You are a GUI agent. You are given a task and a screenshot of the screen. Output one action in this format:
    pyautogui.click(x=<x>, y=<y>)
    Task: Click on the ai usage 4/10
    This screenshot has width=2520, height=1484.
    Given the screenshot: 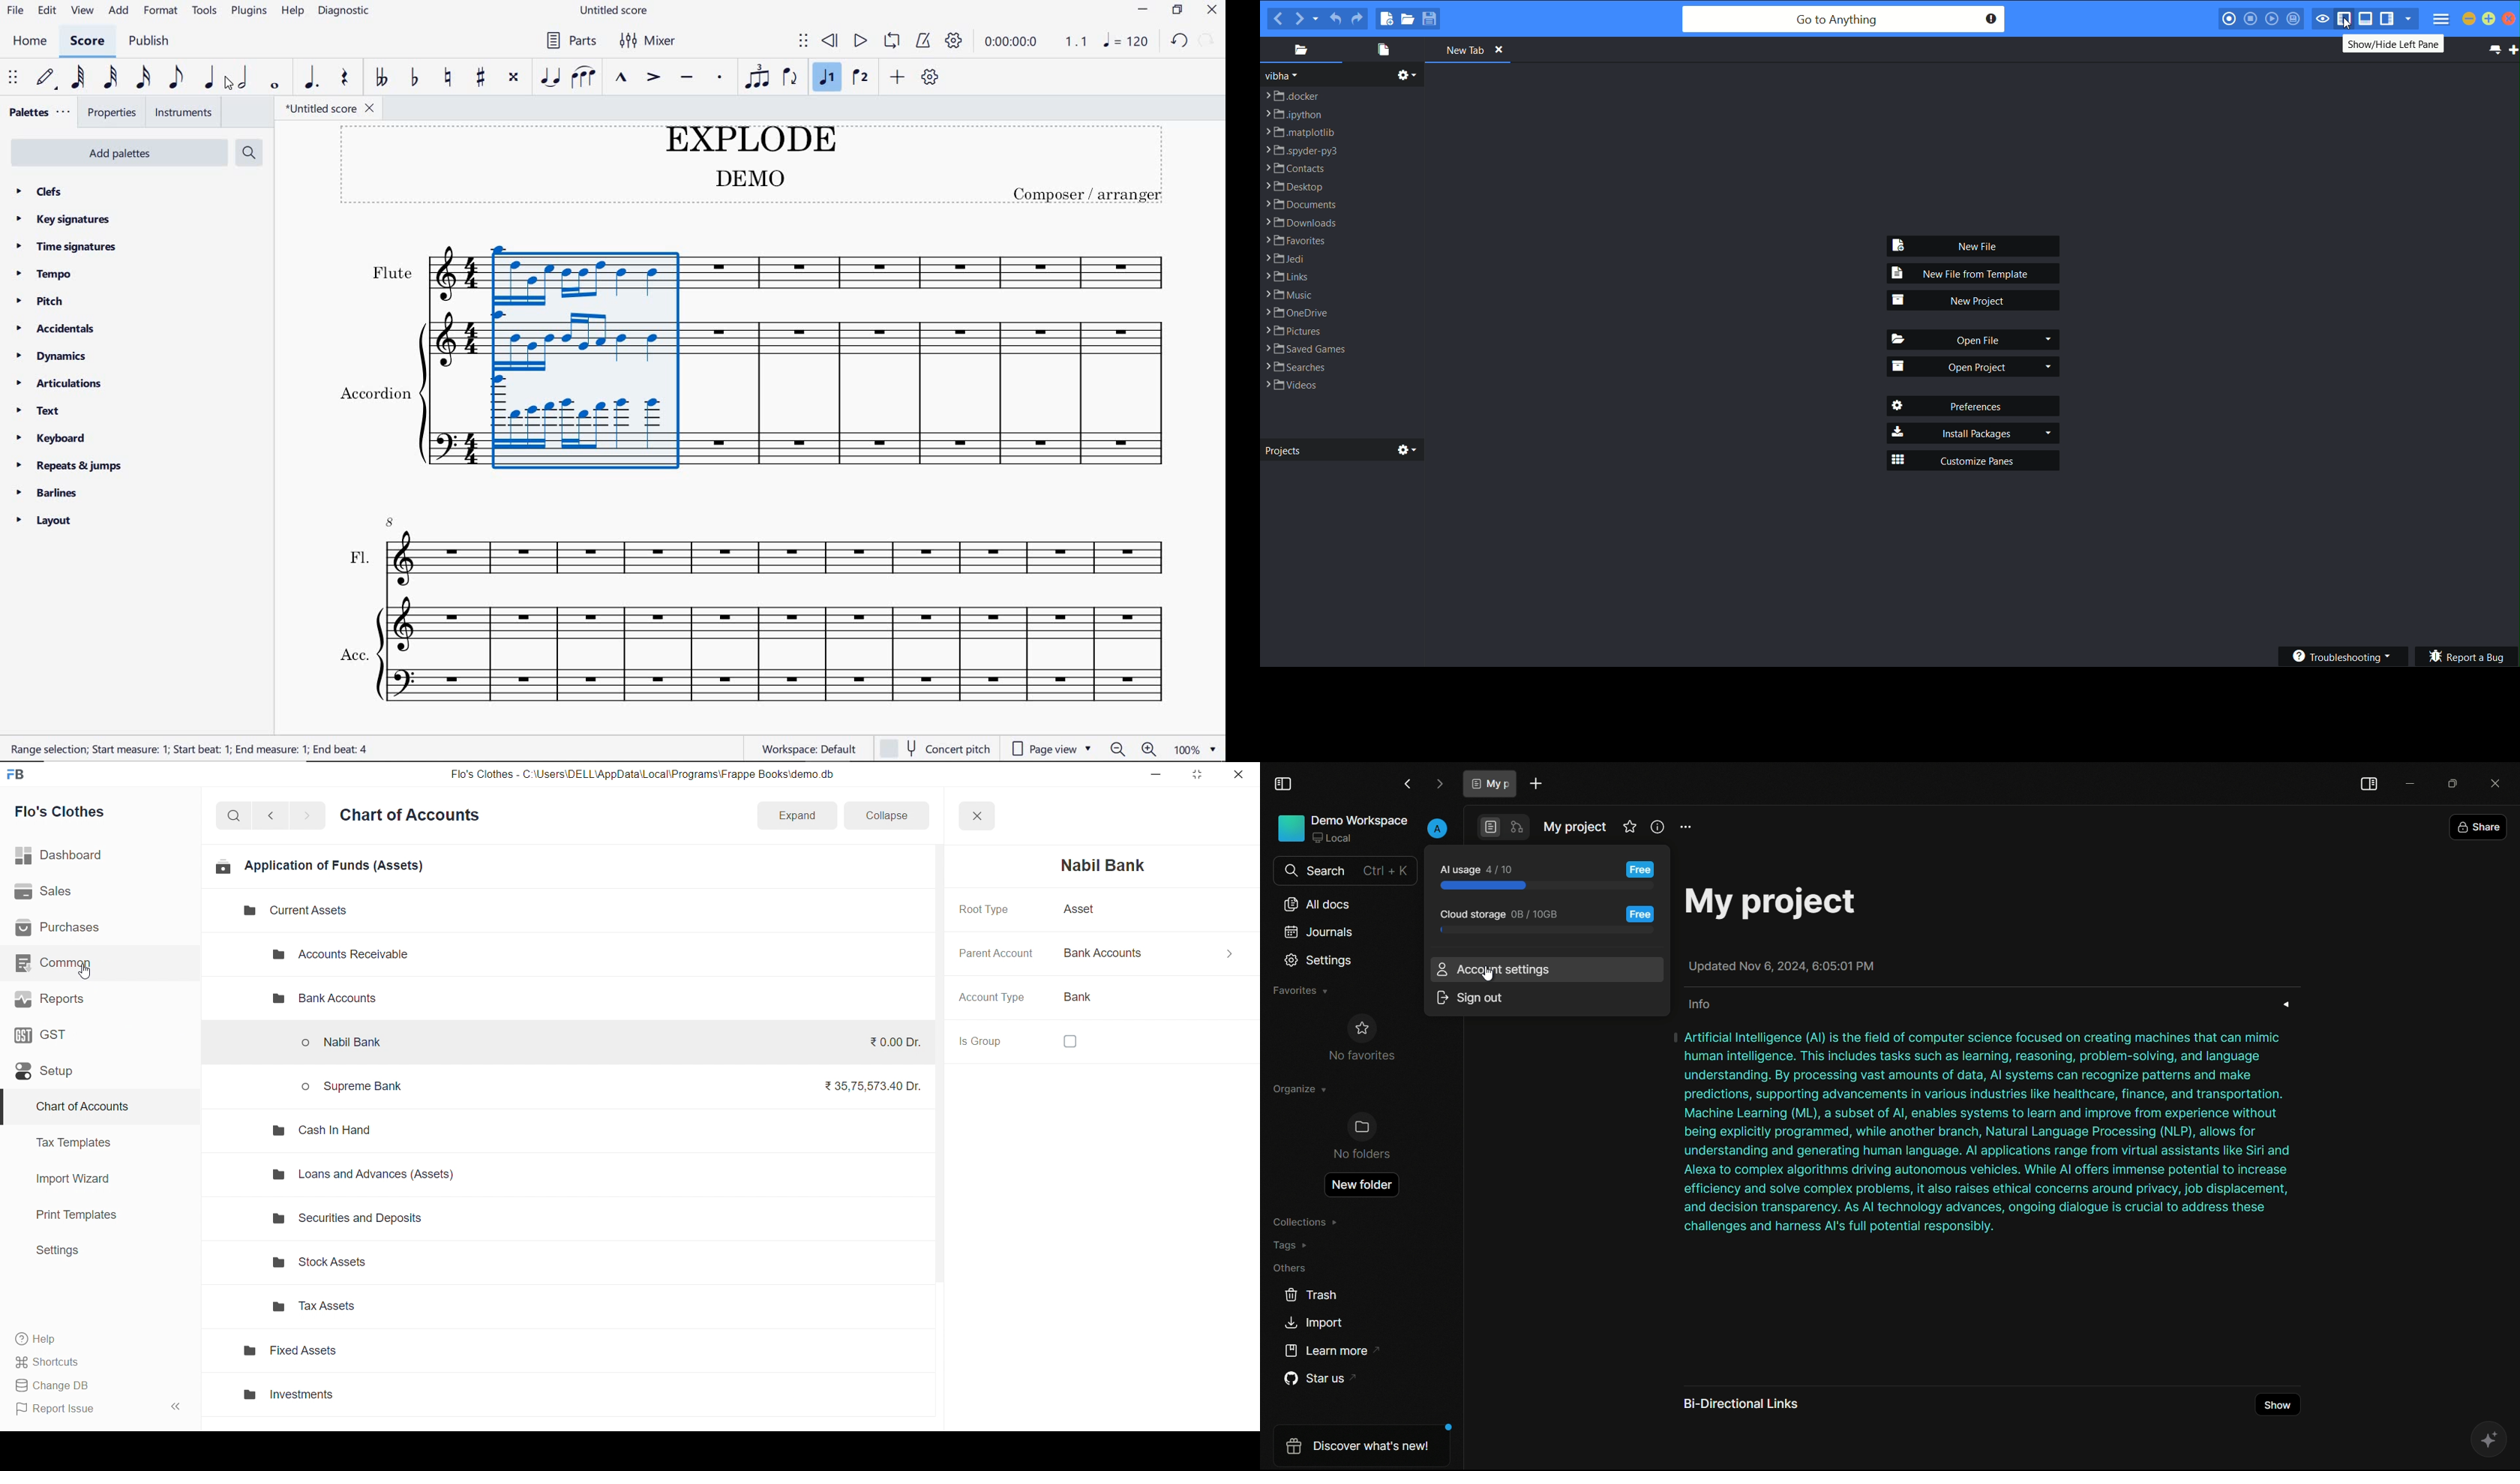 What is the action you would take?
    pyautogui.click(x=1475, y=870)
    